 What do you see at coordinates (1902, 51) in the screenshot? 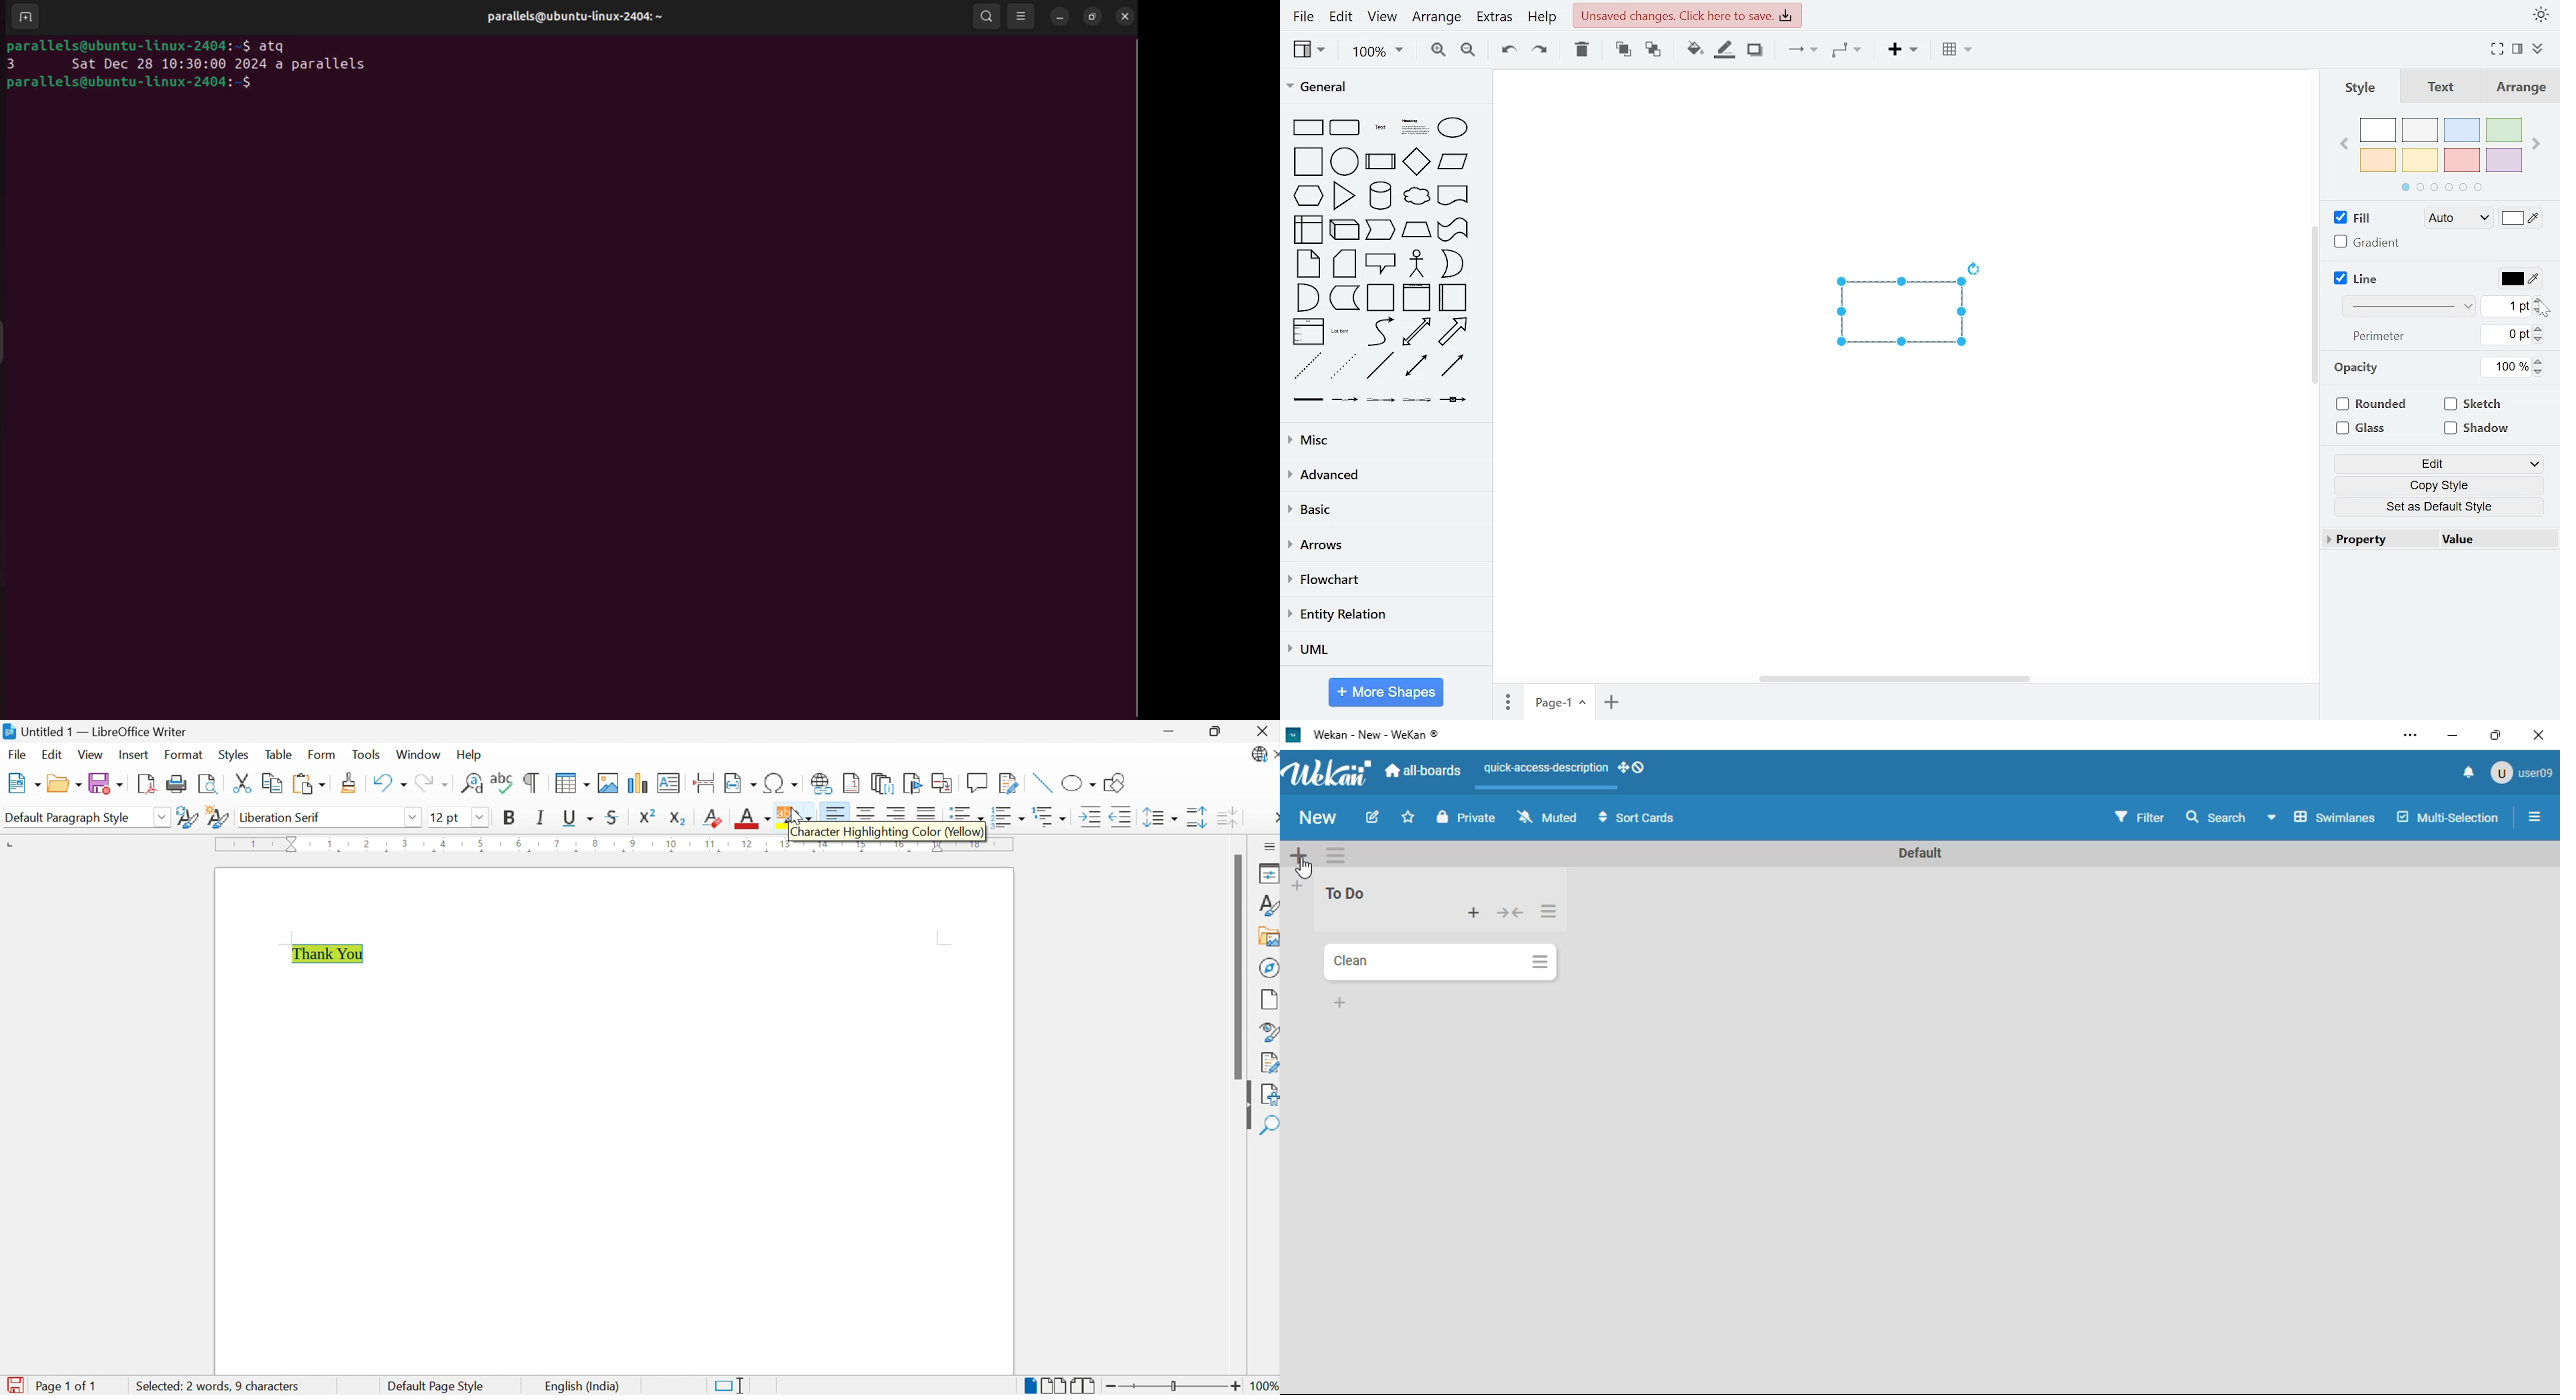
I see `insert` at bounding box center [1902, 51].